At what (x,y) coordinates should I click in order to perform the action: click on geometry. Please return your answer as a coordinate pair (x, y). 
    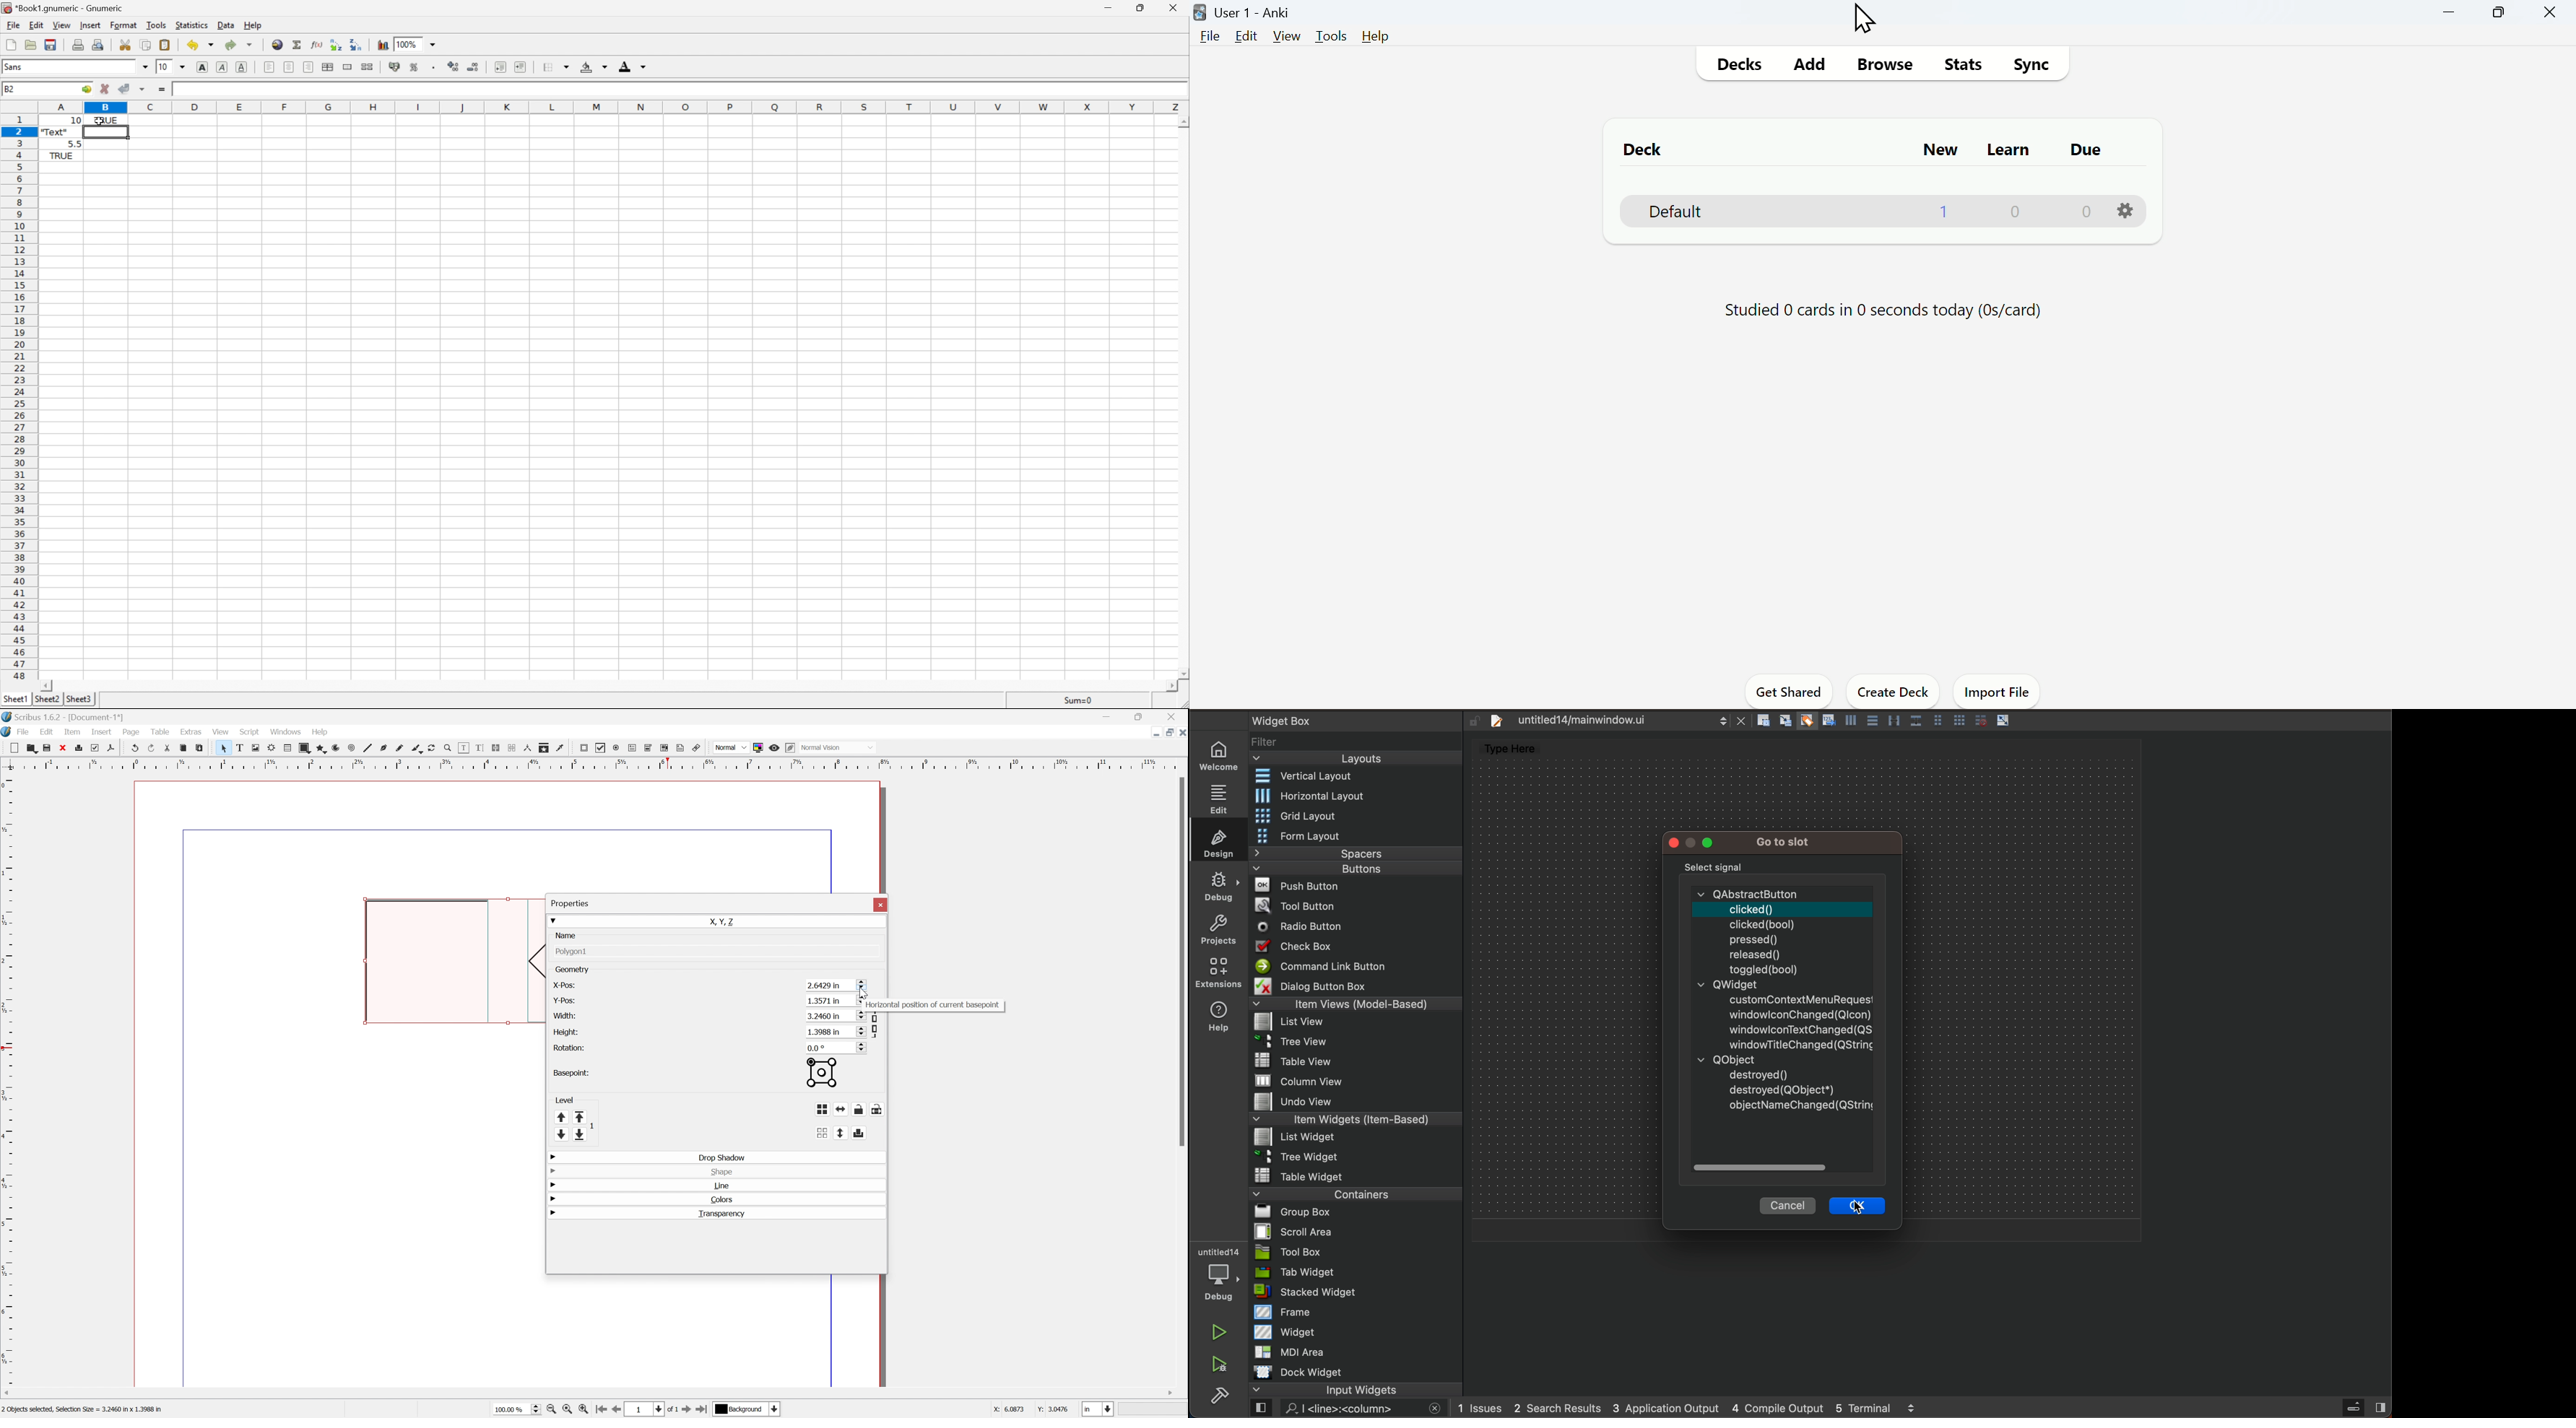
    Looking at the image, I should click on (573, 968).